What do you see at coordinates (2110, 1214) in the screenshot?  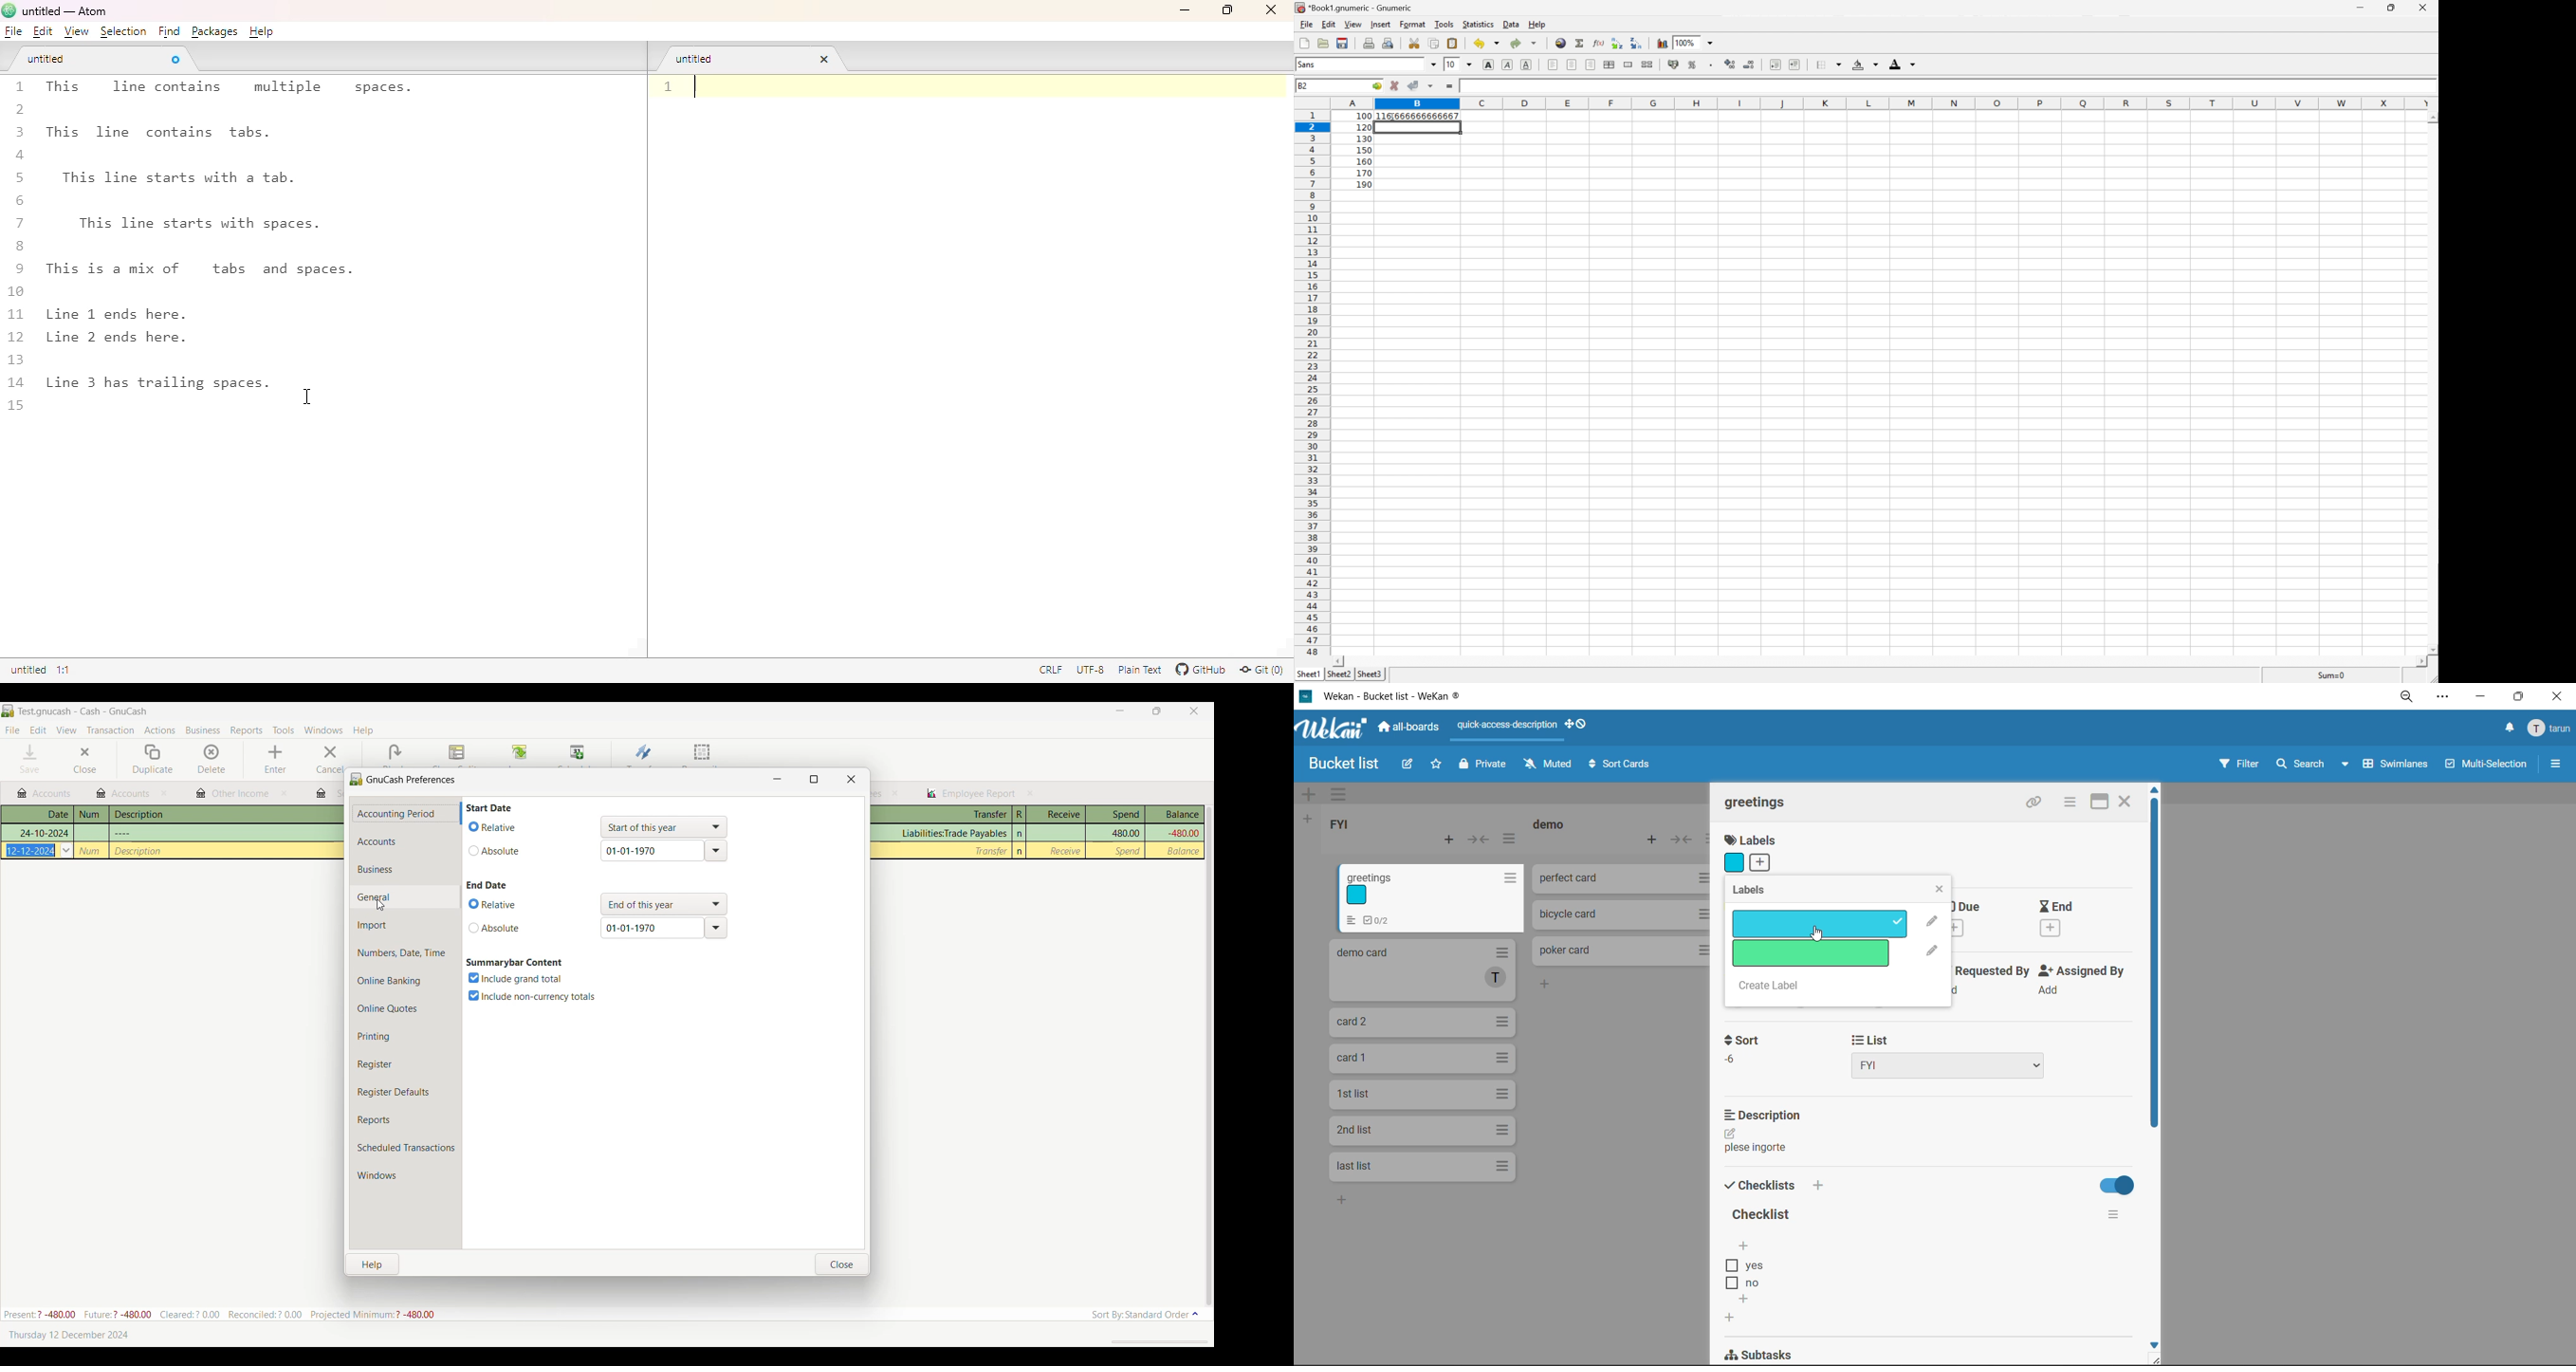 I see `checklist actions` at bounding box center [2110, 1214].